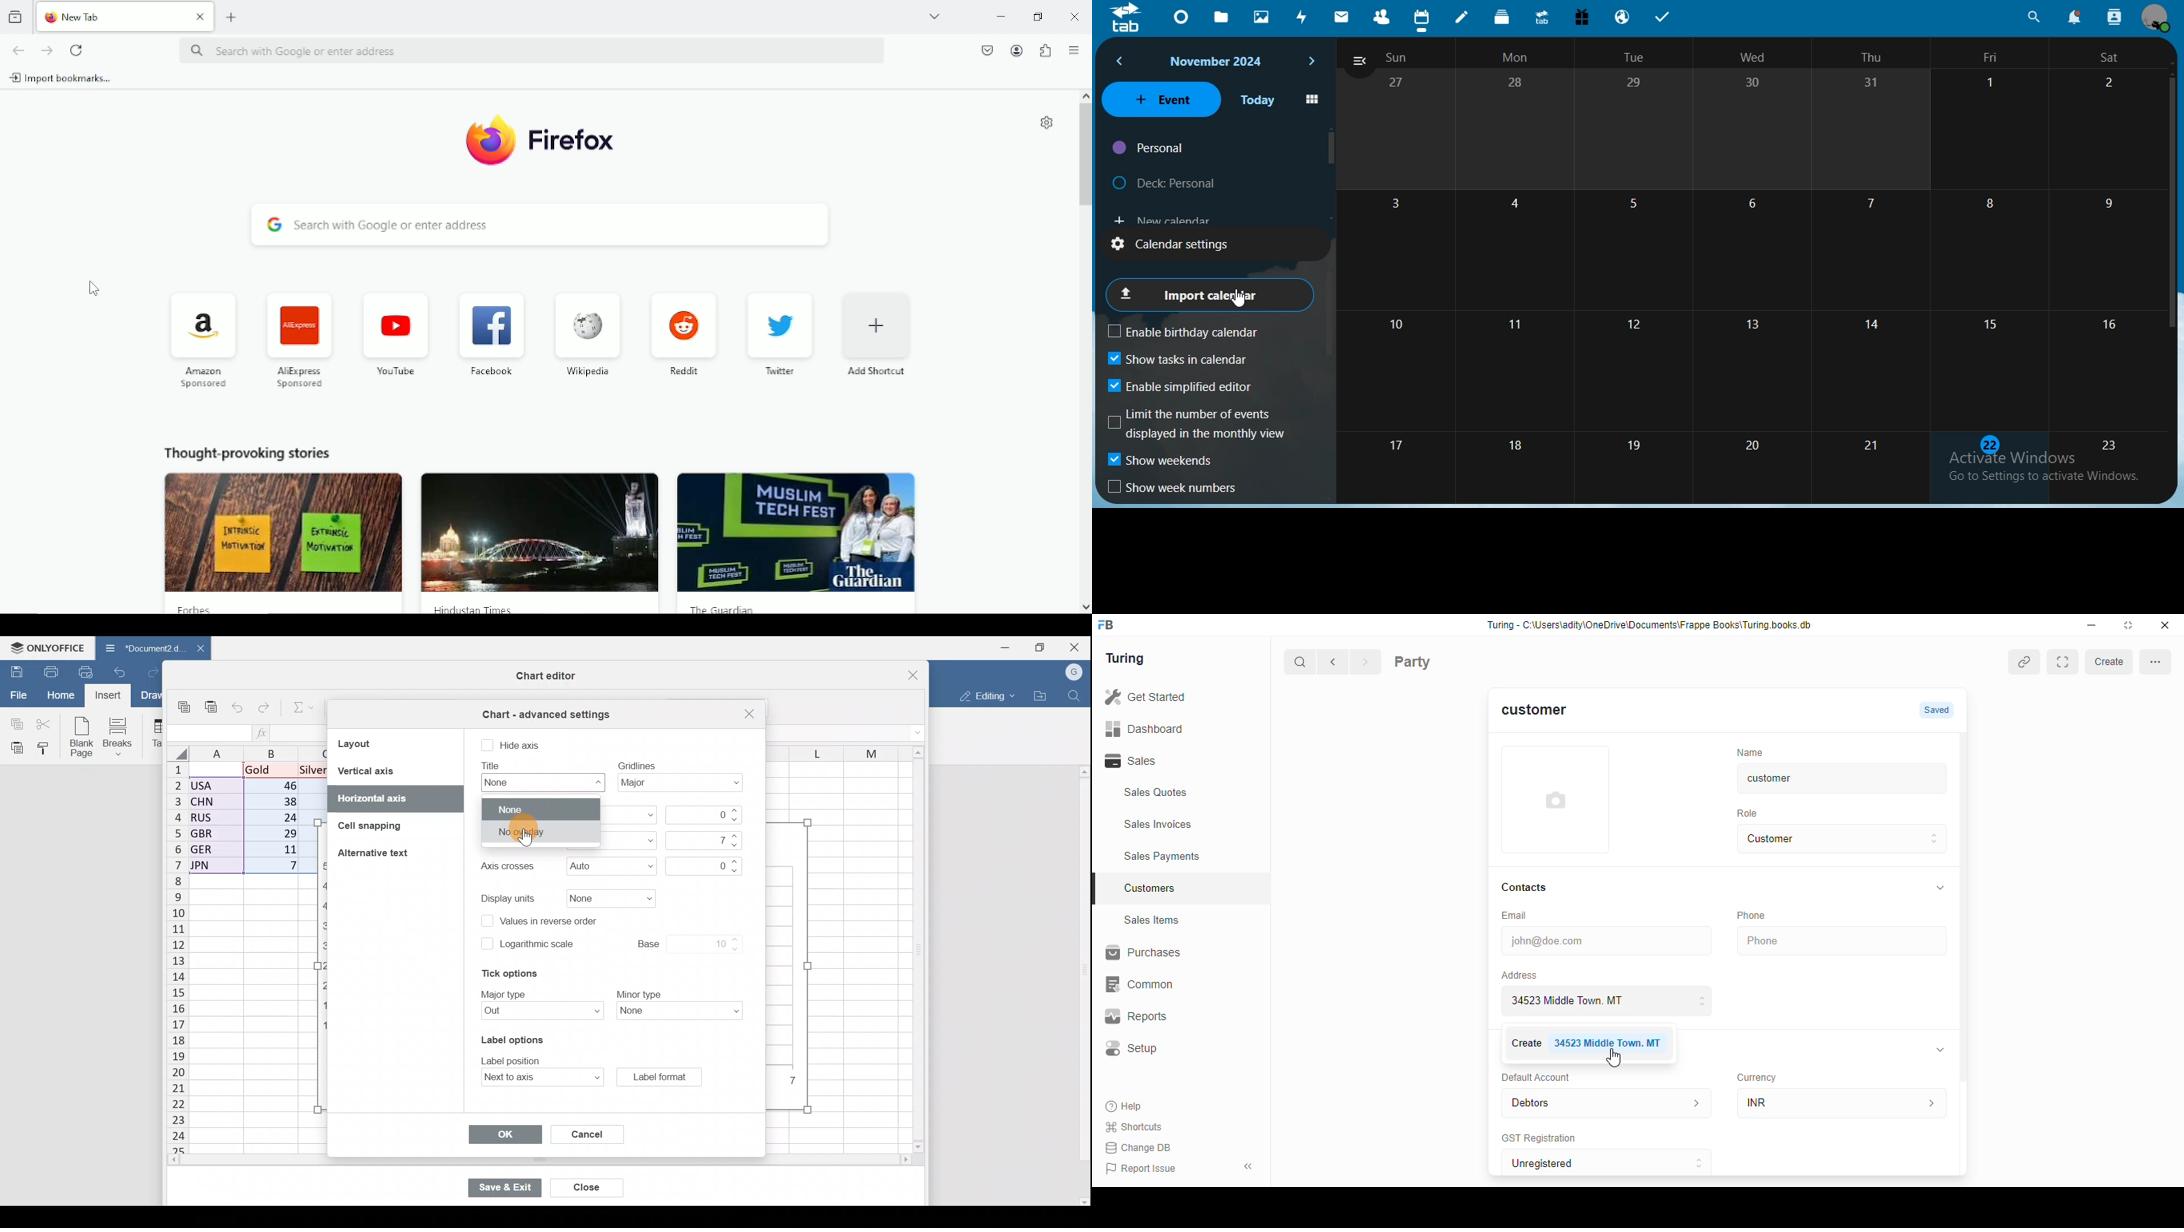 The width and height of the screenshot is (2184, 1232). Describe the element at coordinates (1516, 915) in the screenshot. I see `Email` at that location.